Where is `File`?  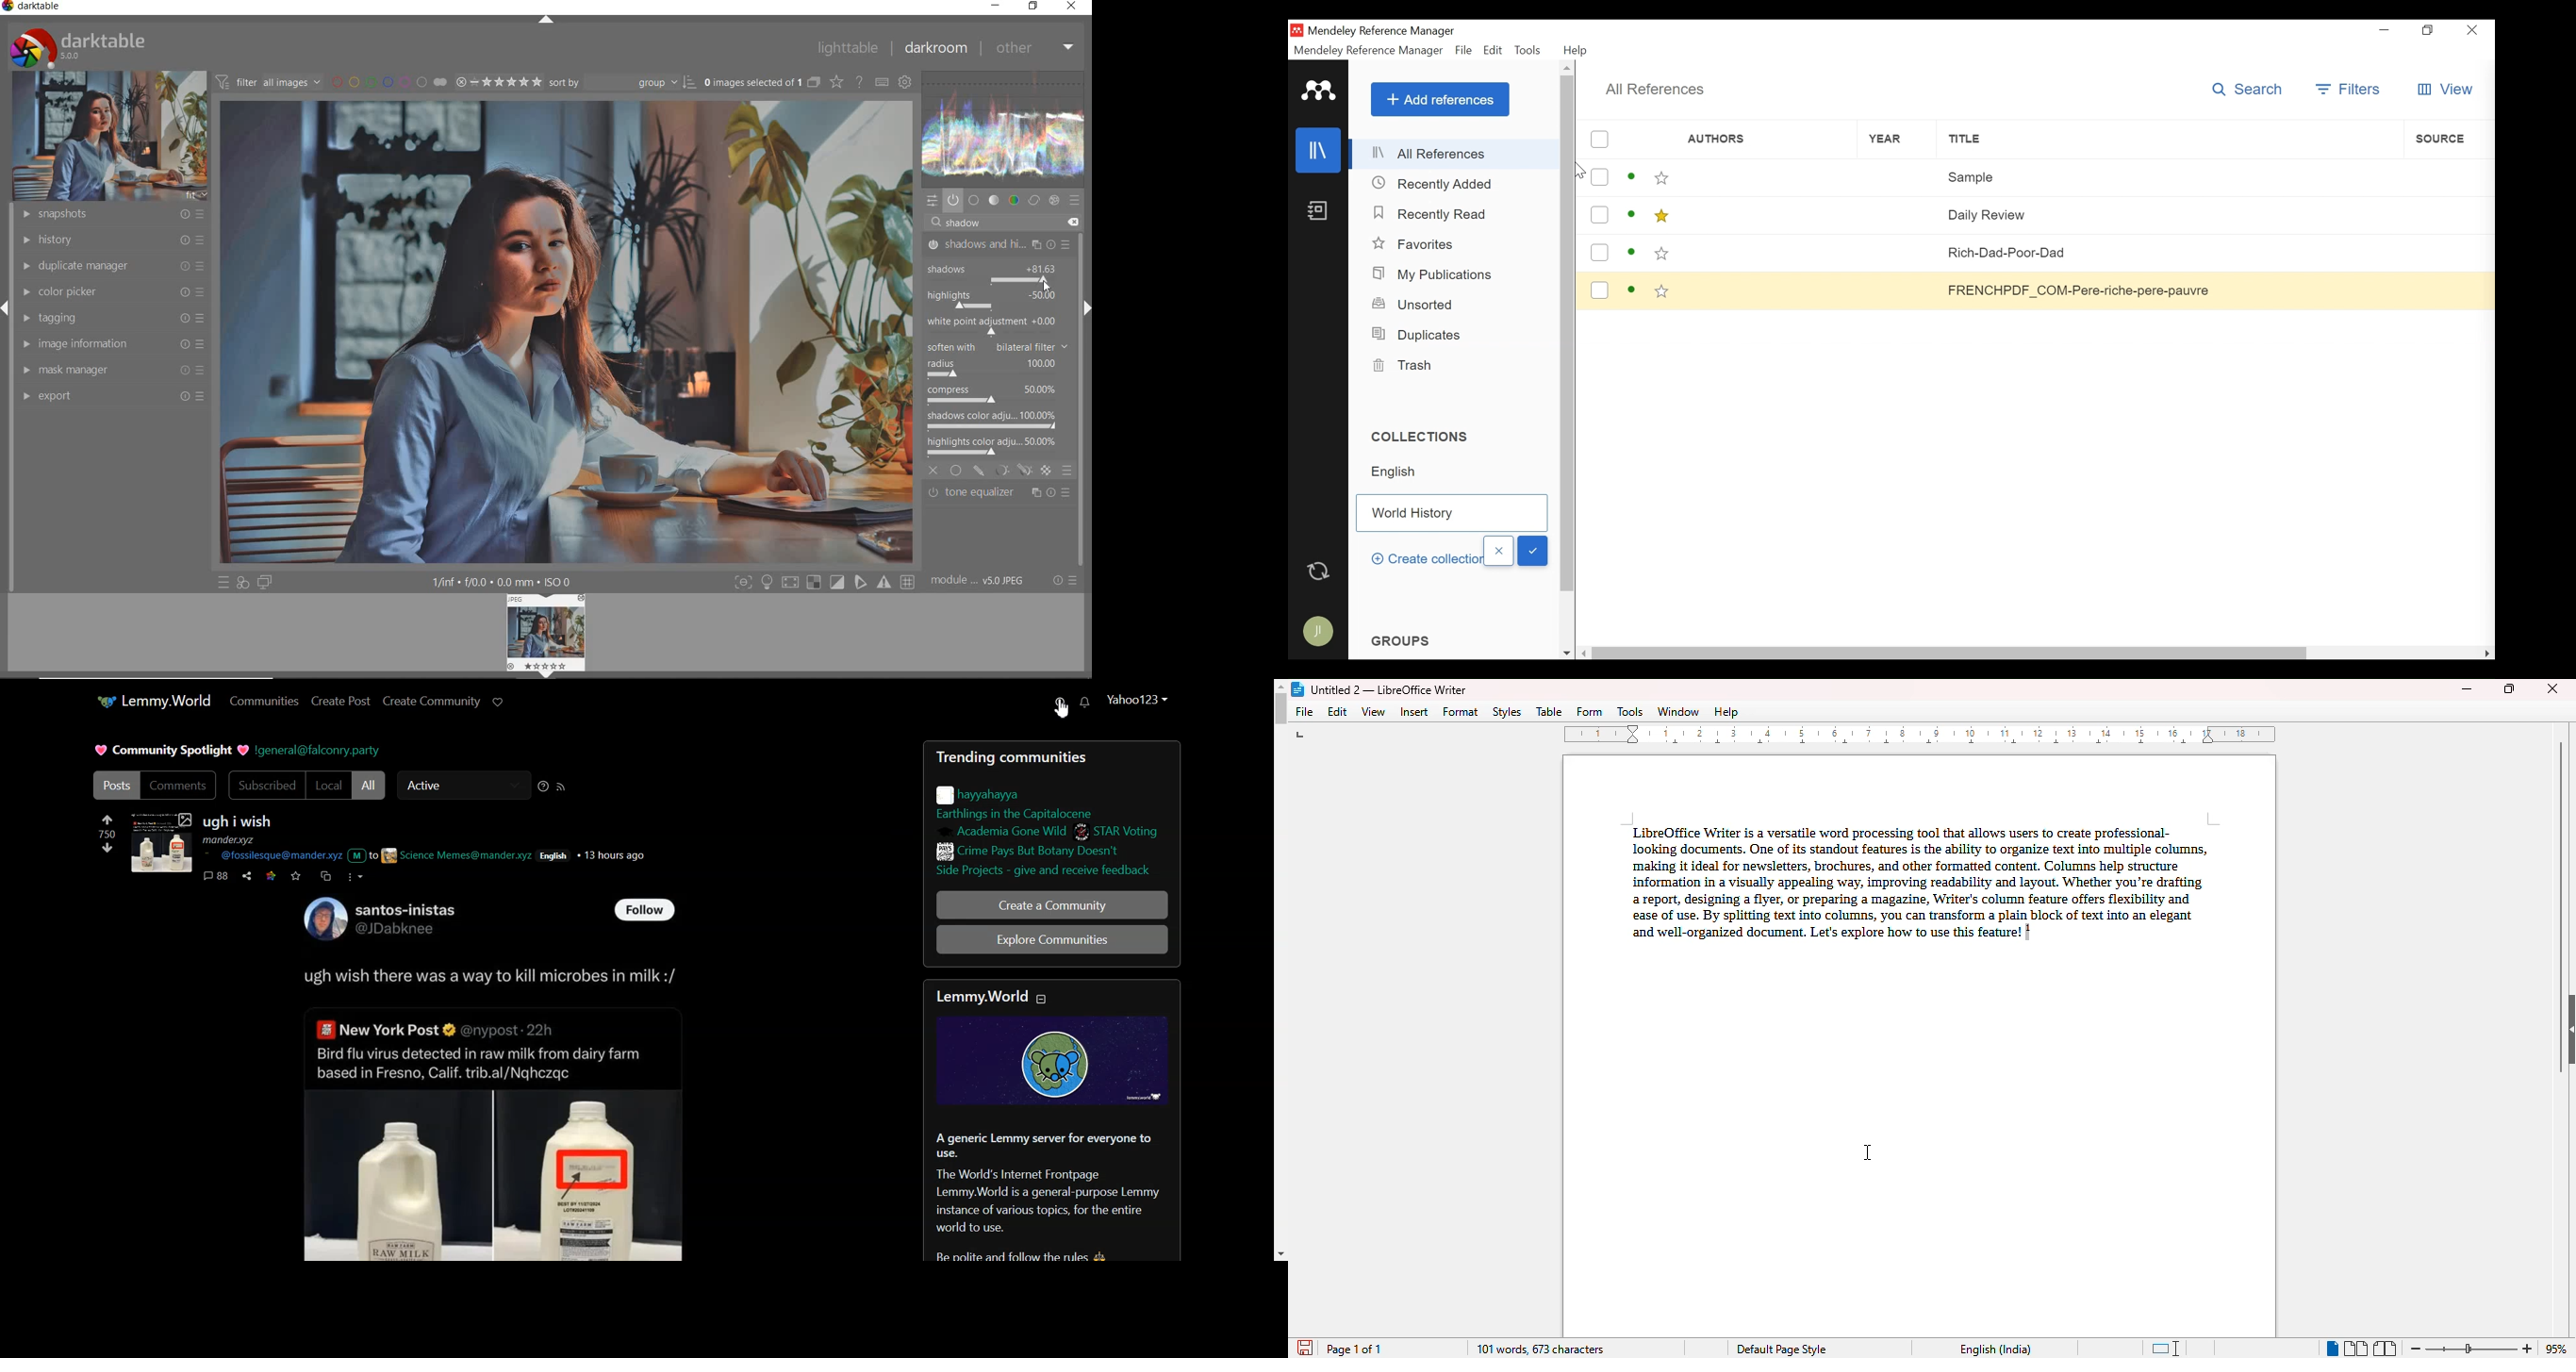 File is located at coordinates (1464, 50).